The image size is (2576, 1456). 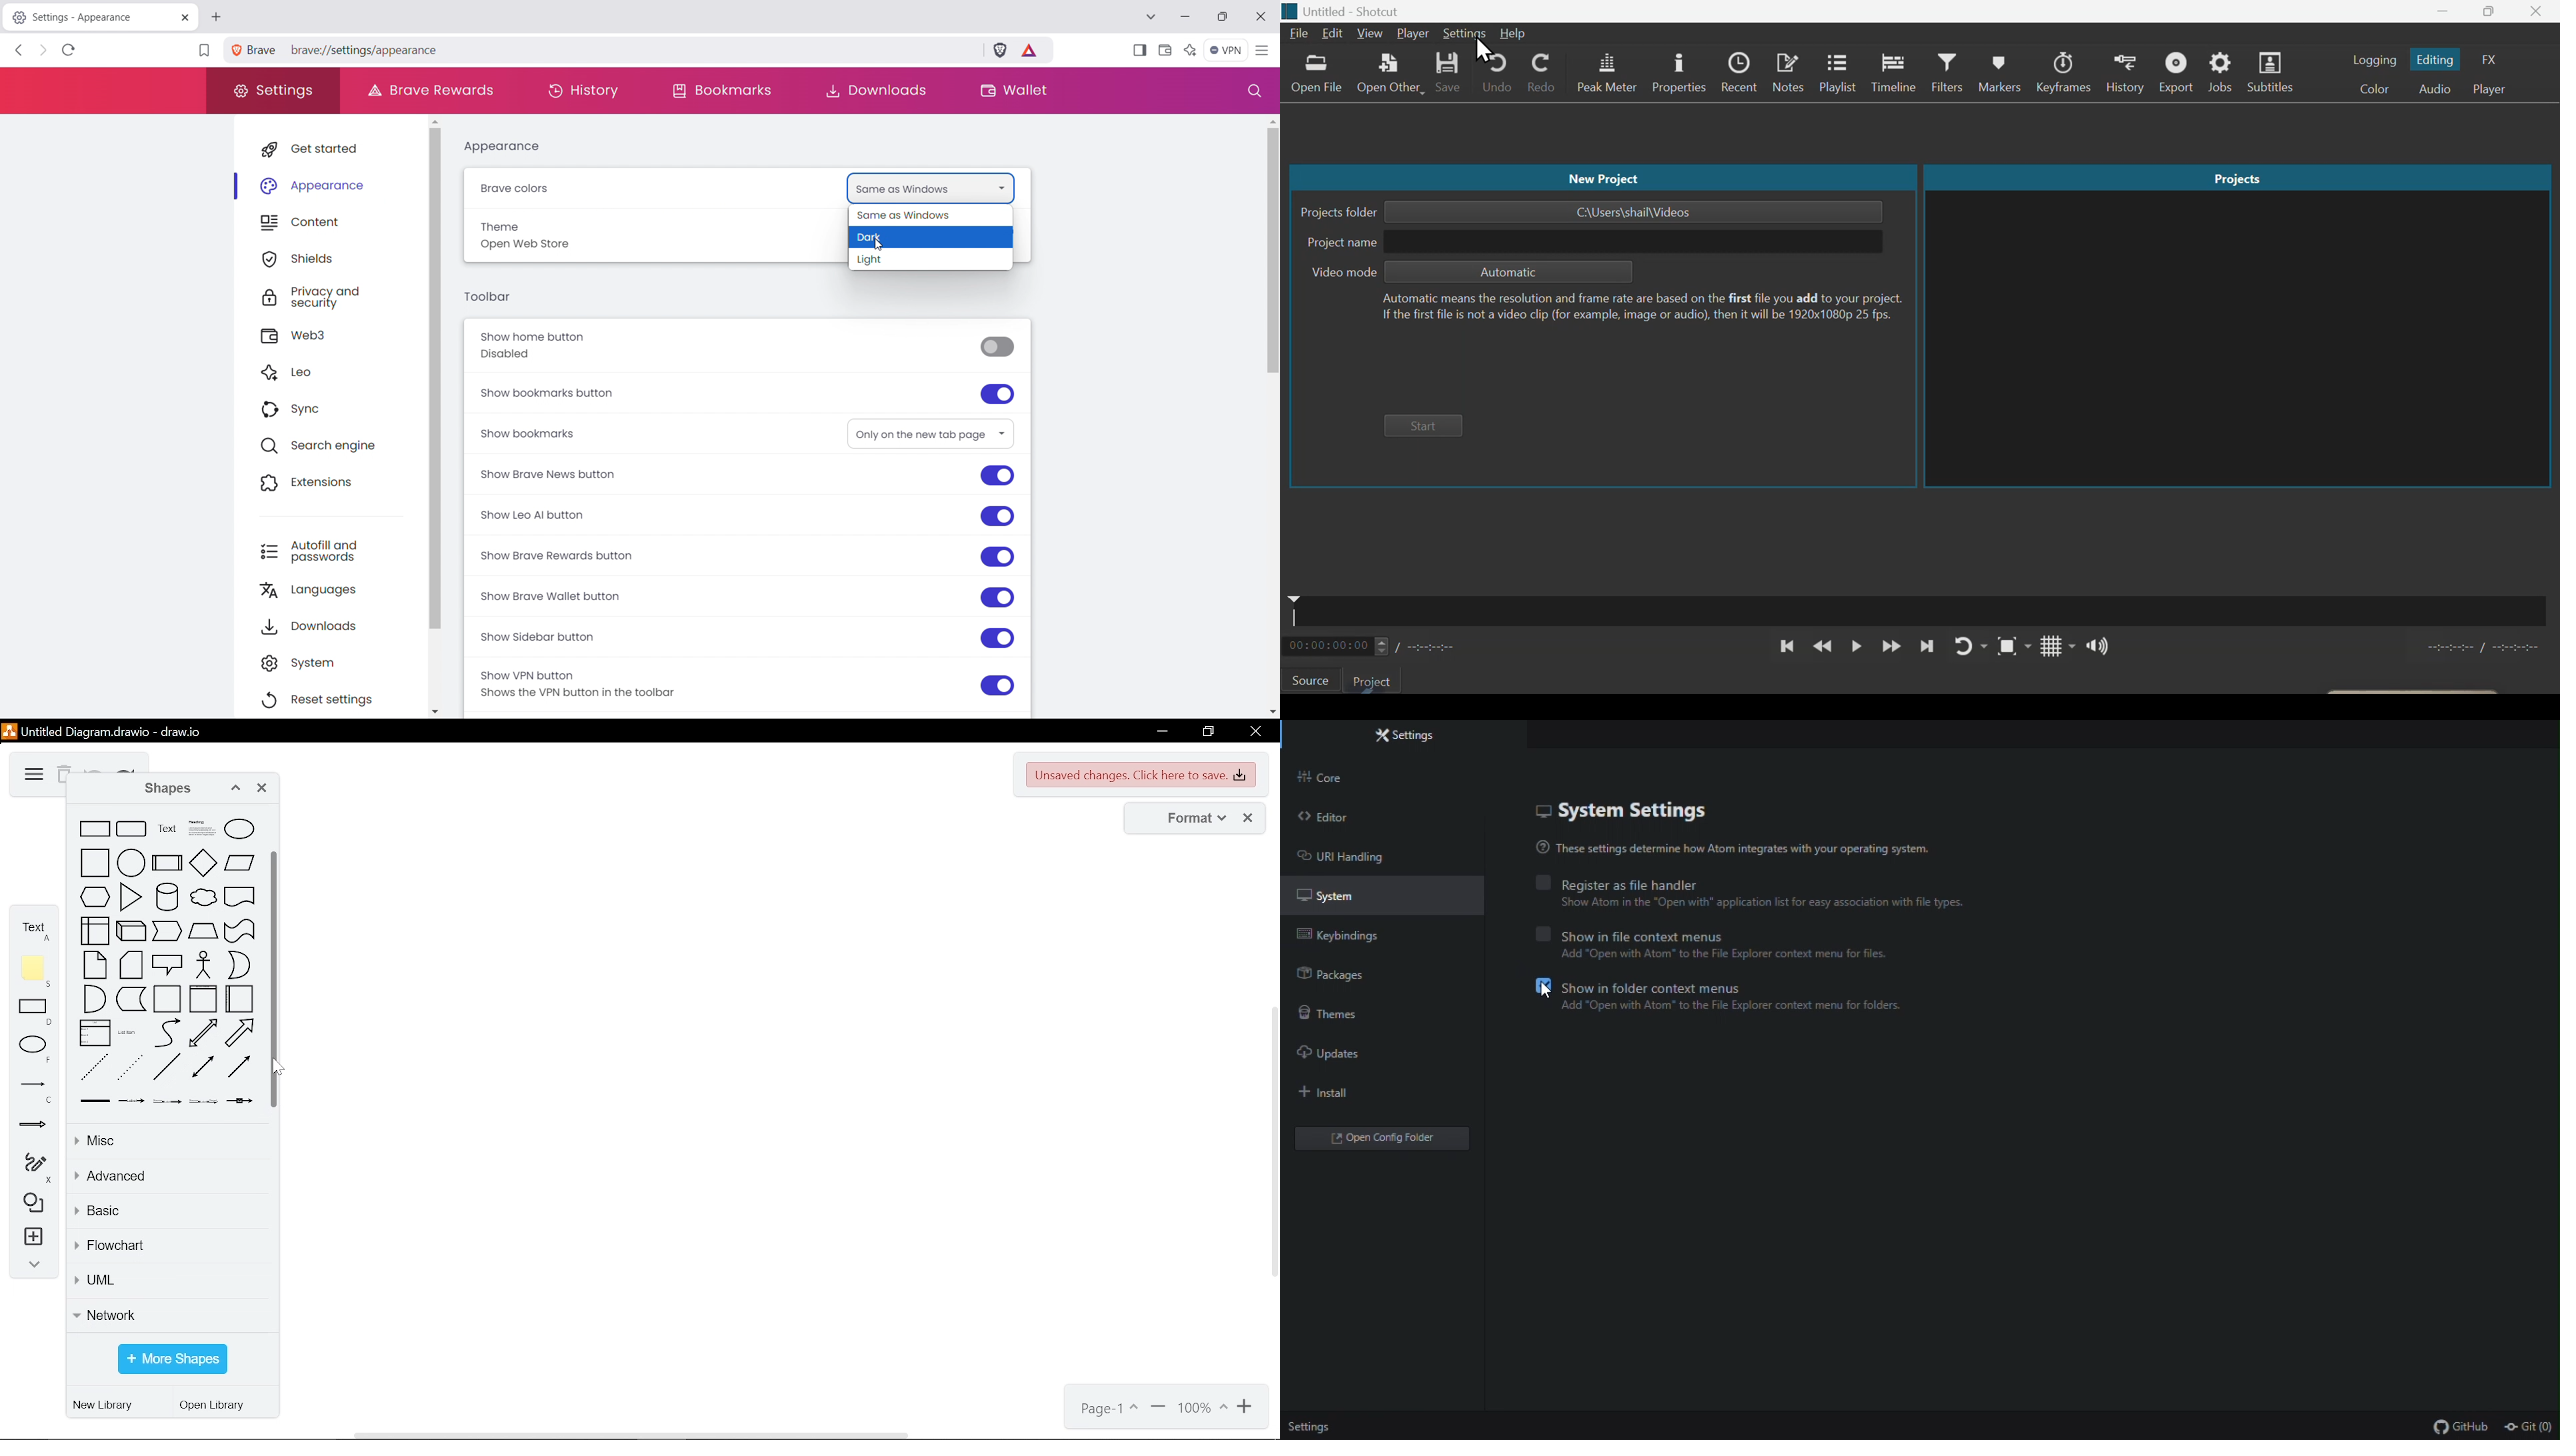 What do you see at coordinates (2045, 647) in the screenshot?
I see `Grid lines` at bounding box center [2045, 647].